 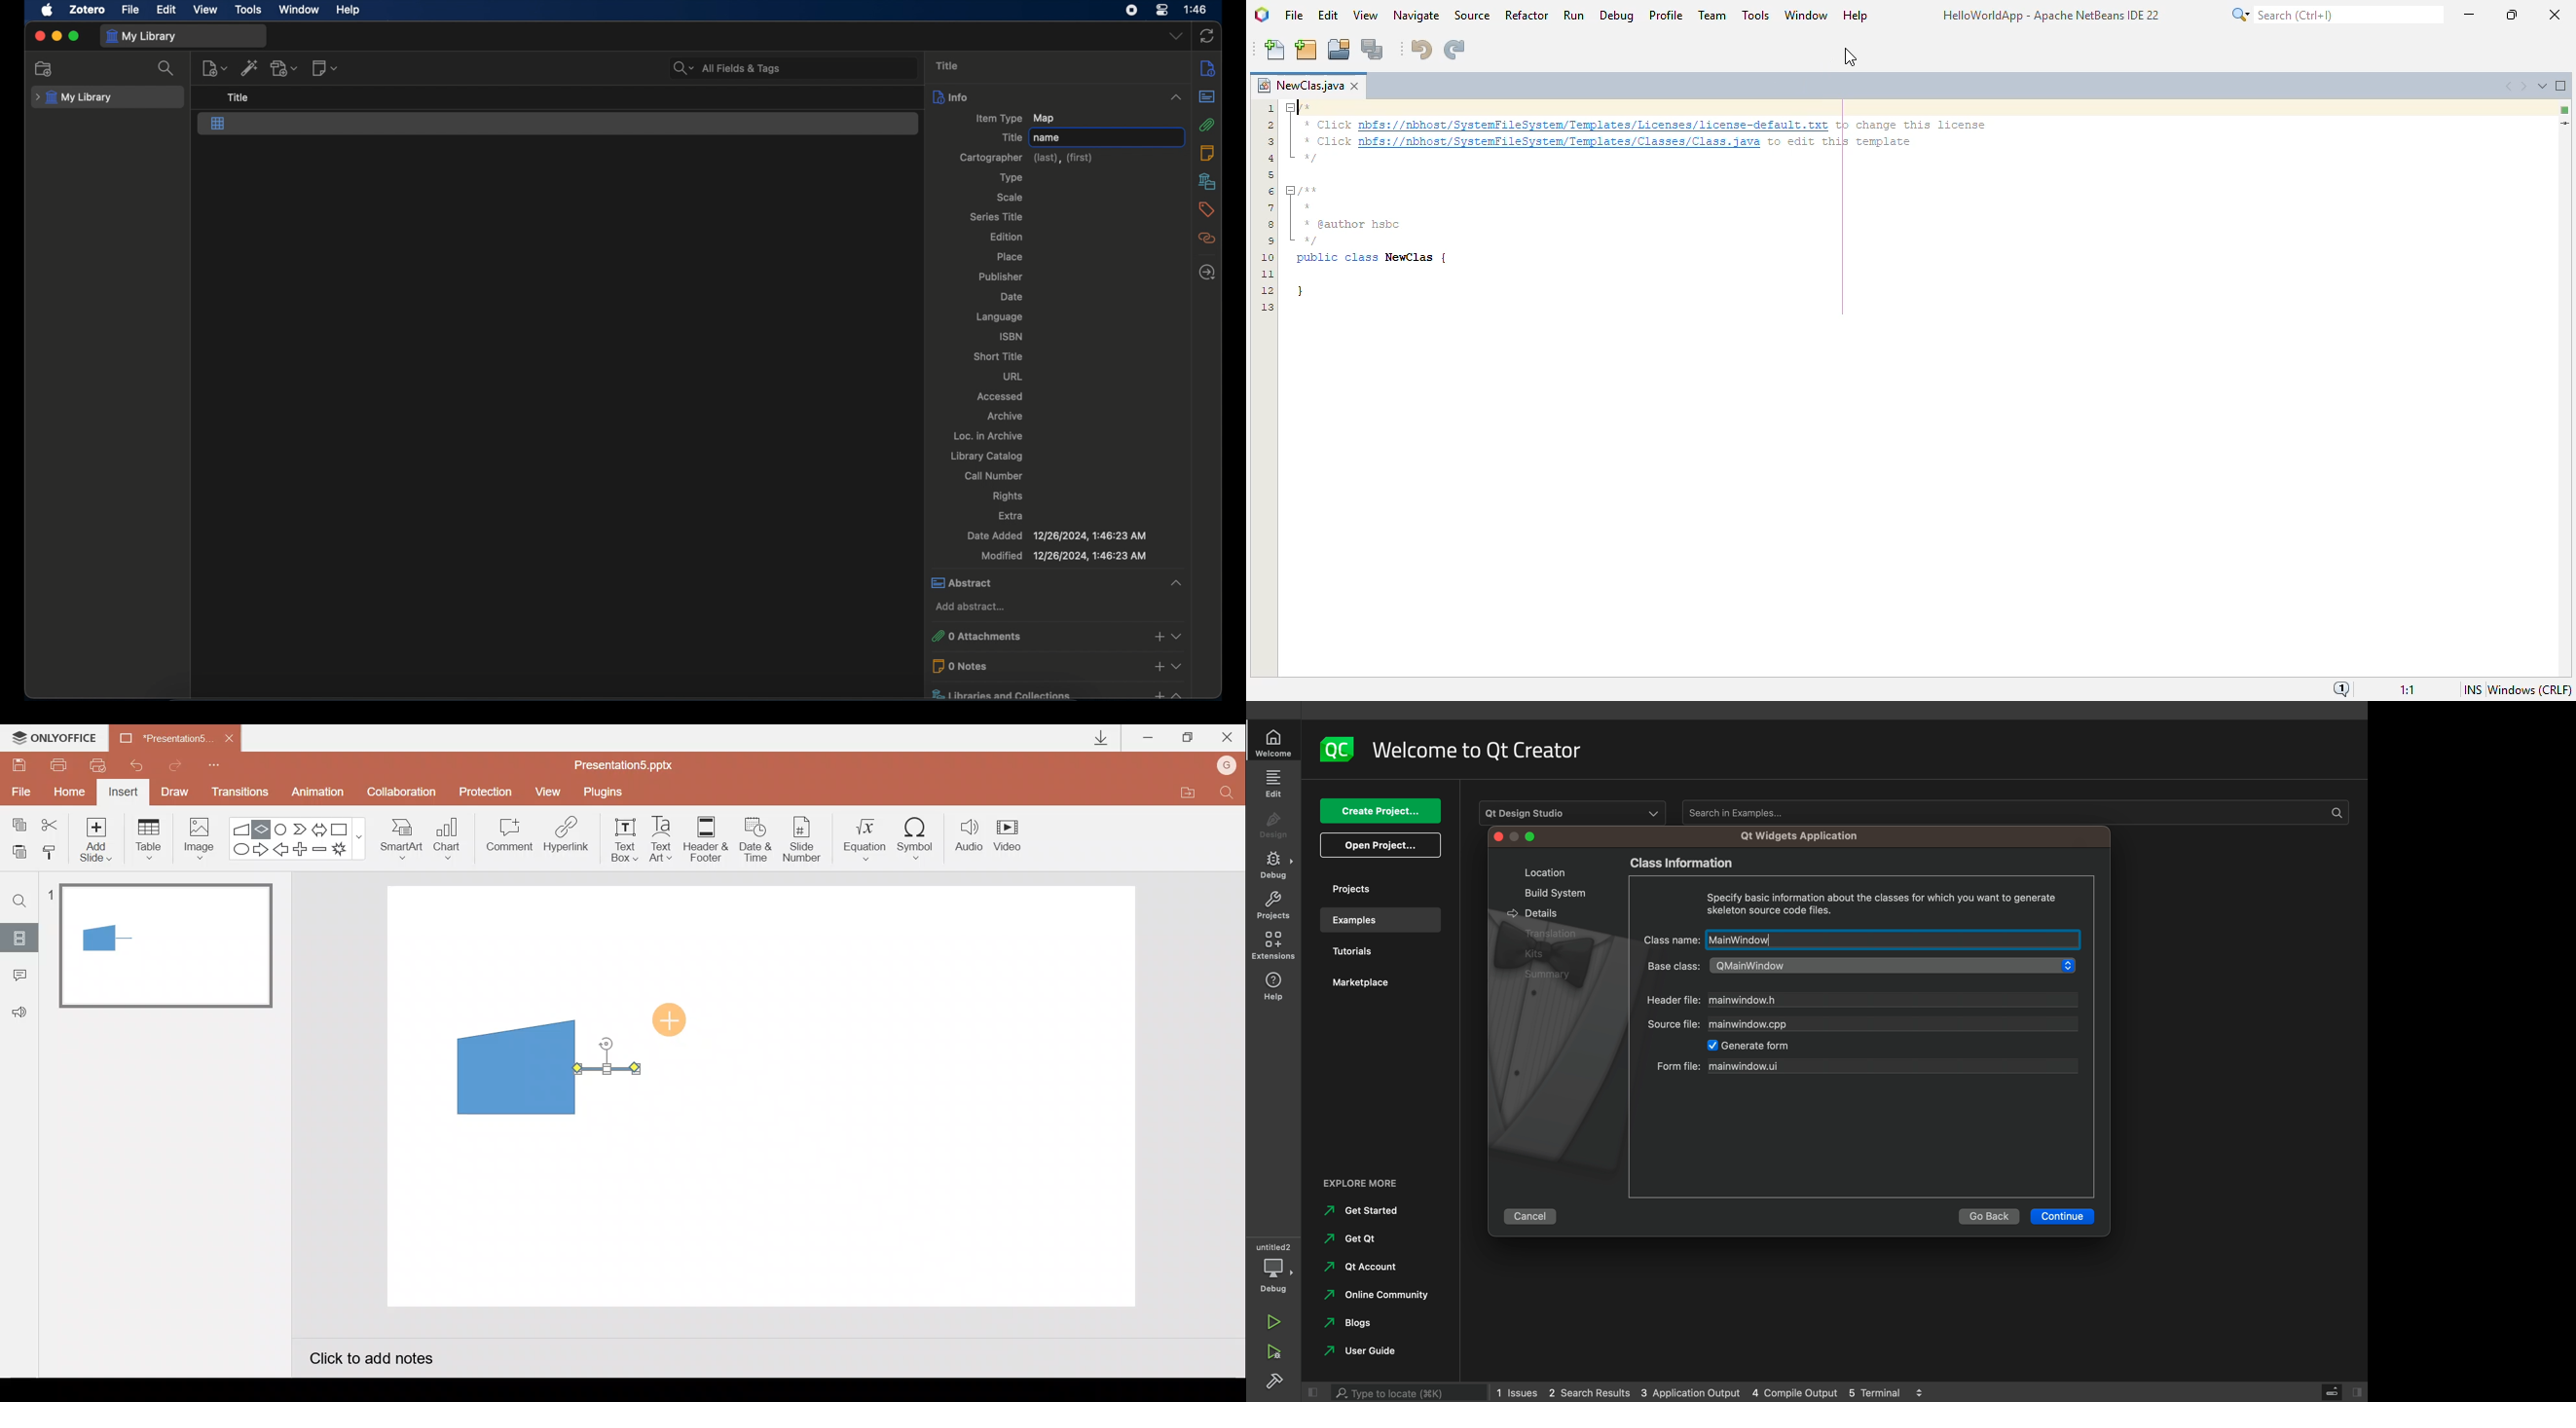 What do you see at coordinates (867, 837) in the screenshot?
I see `Equation` at bounding box center [867, 837].